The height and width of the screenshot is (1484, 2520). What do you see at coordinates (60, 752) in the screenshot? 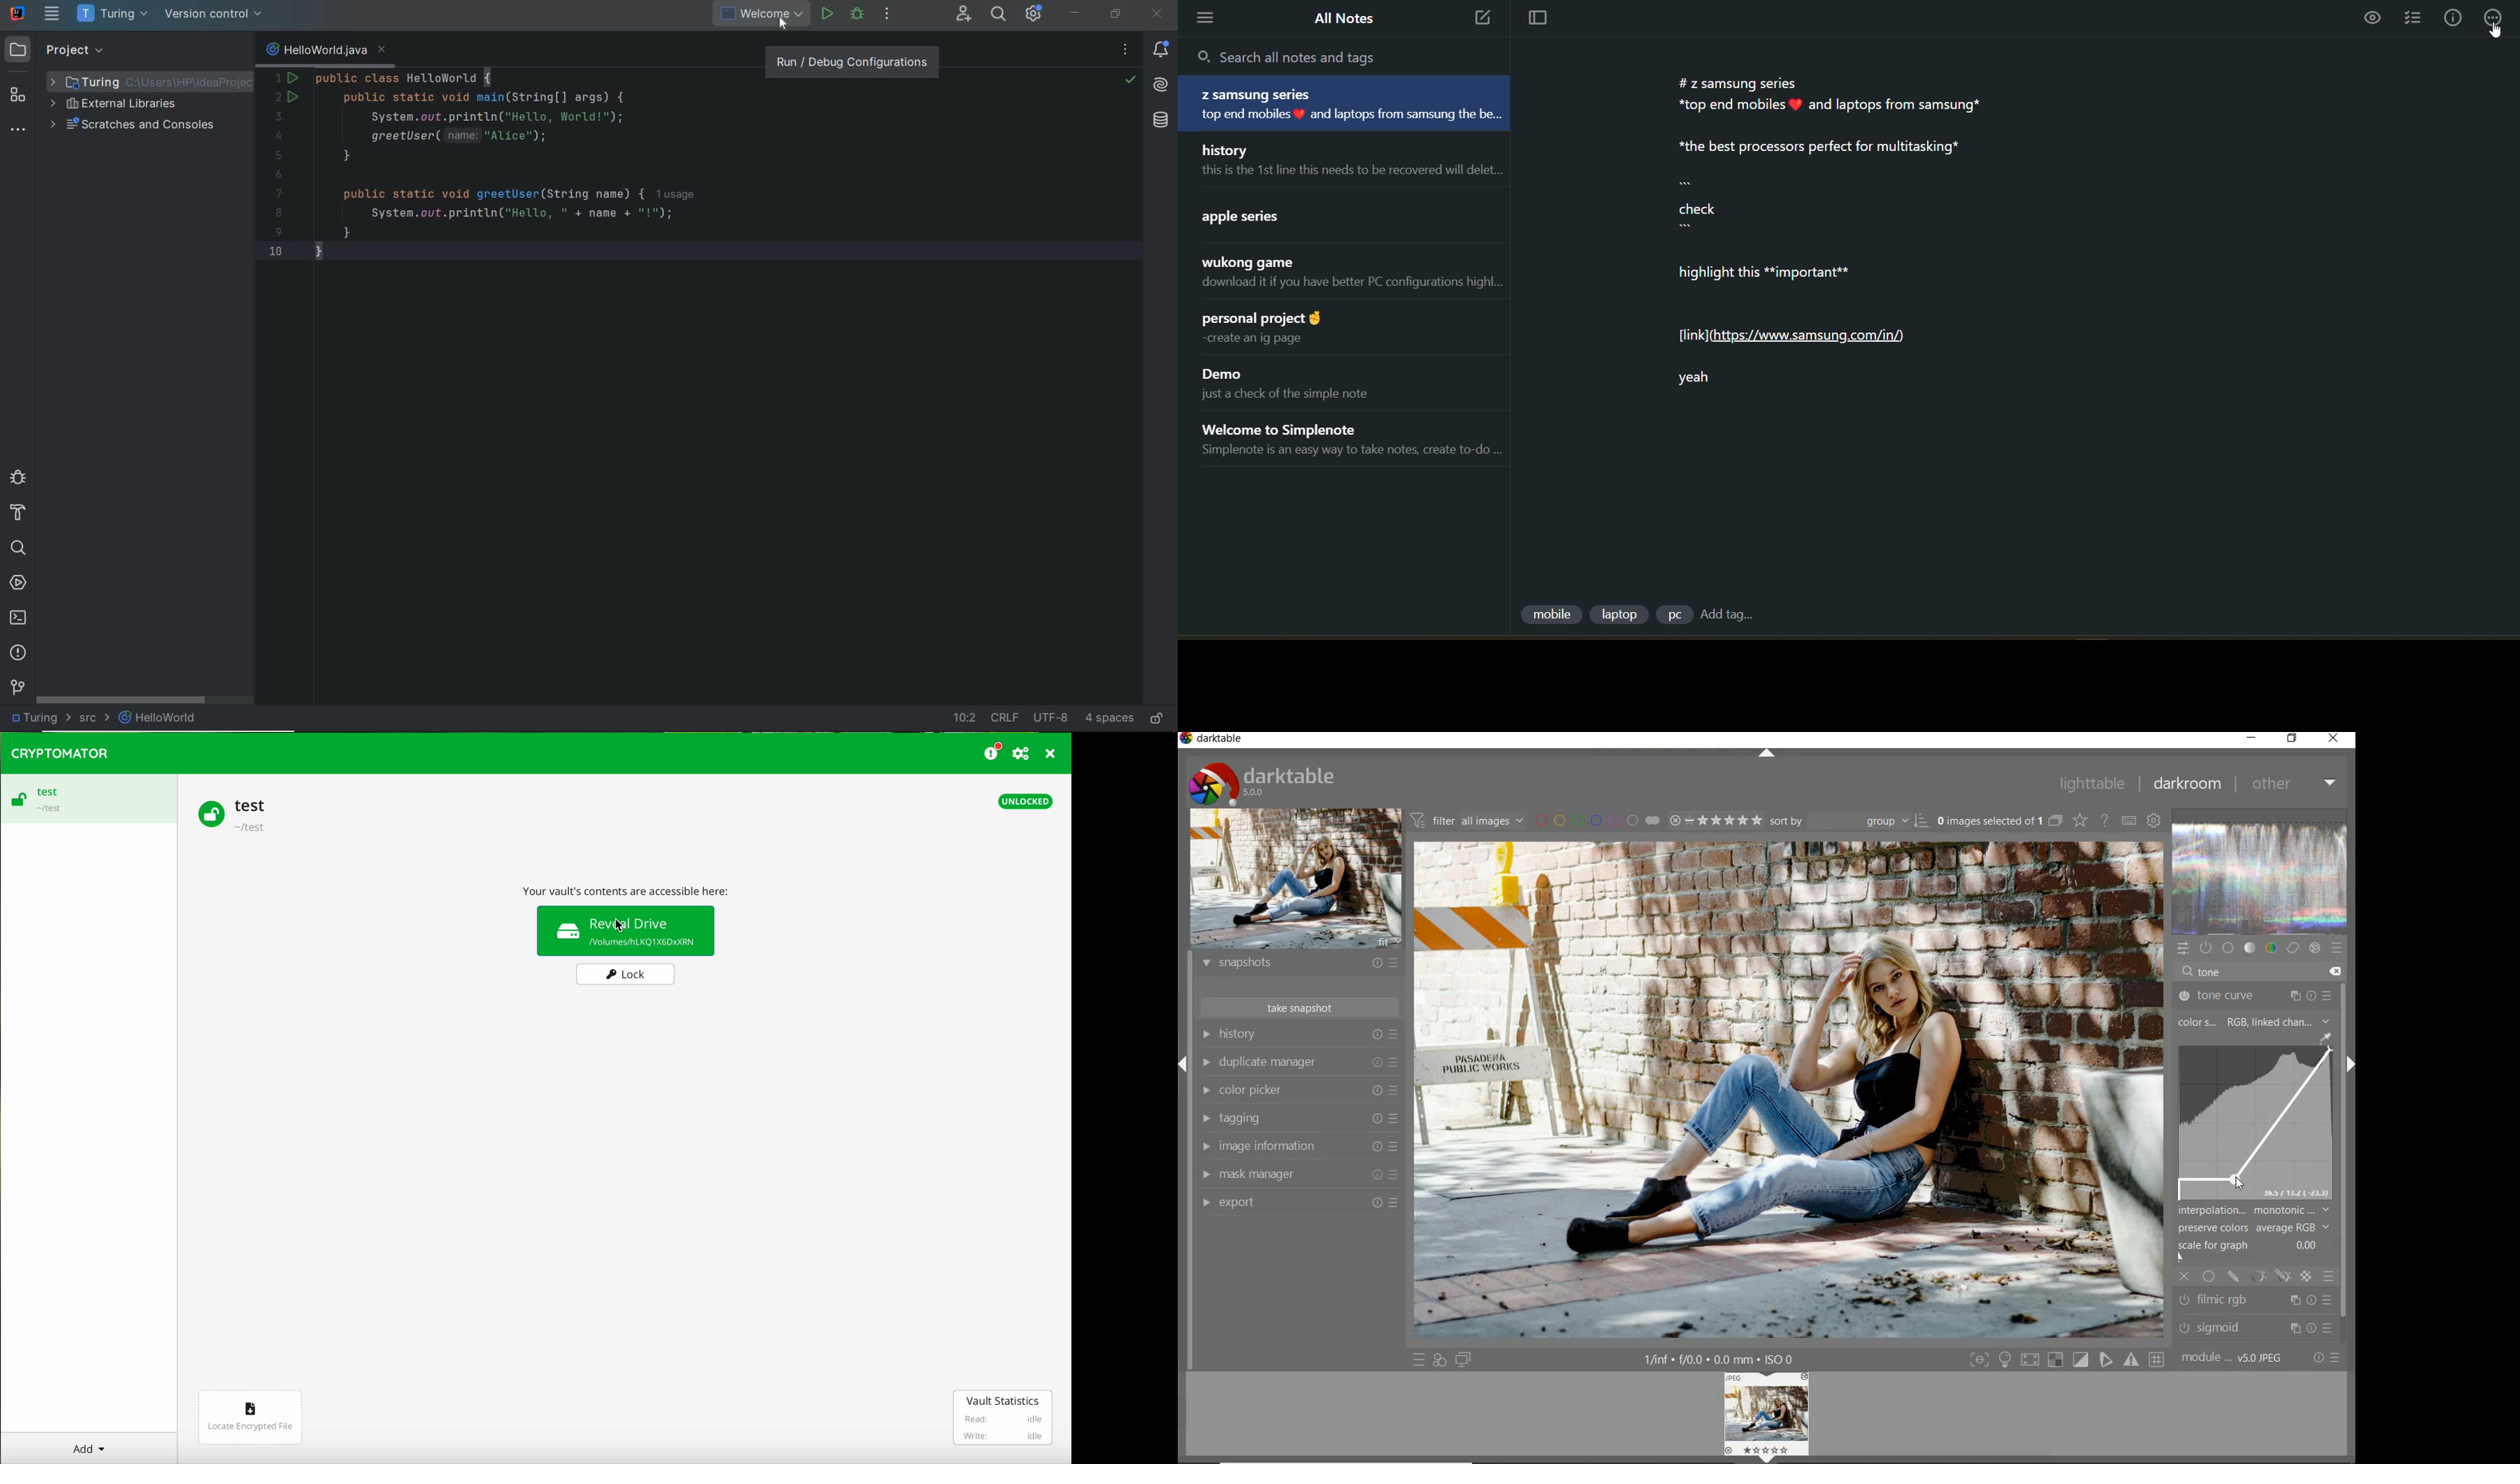
I see `CRYPTOMATOR` at bounding box center [60, 752].